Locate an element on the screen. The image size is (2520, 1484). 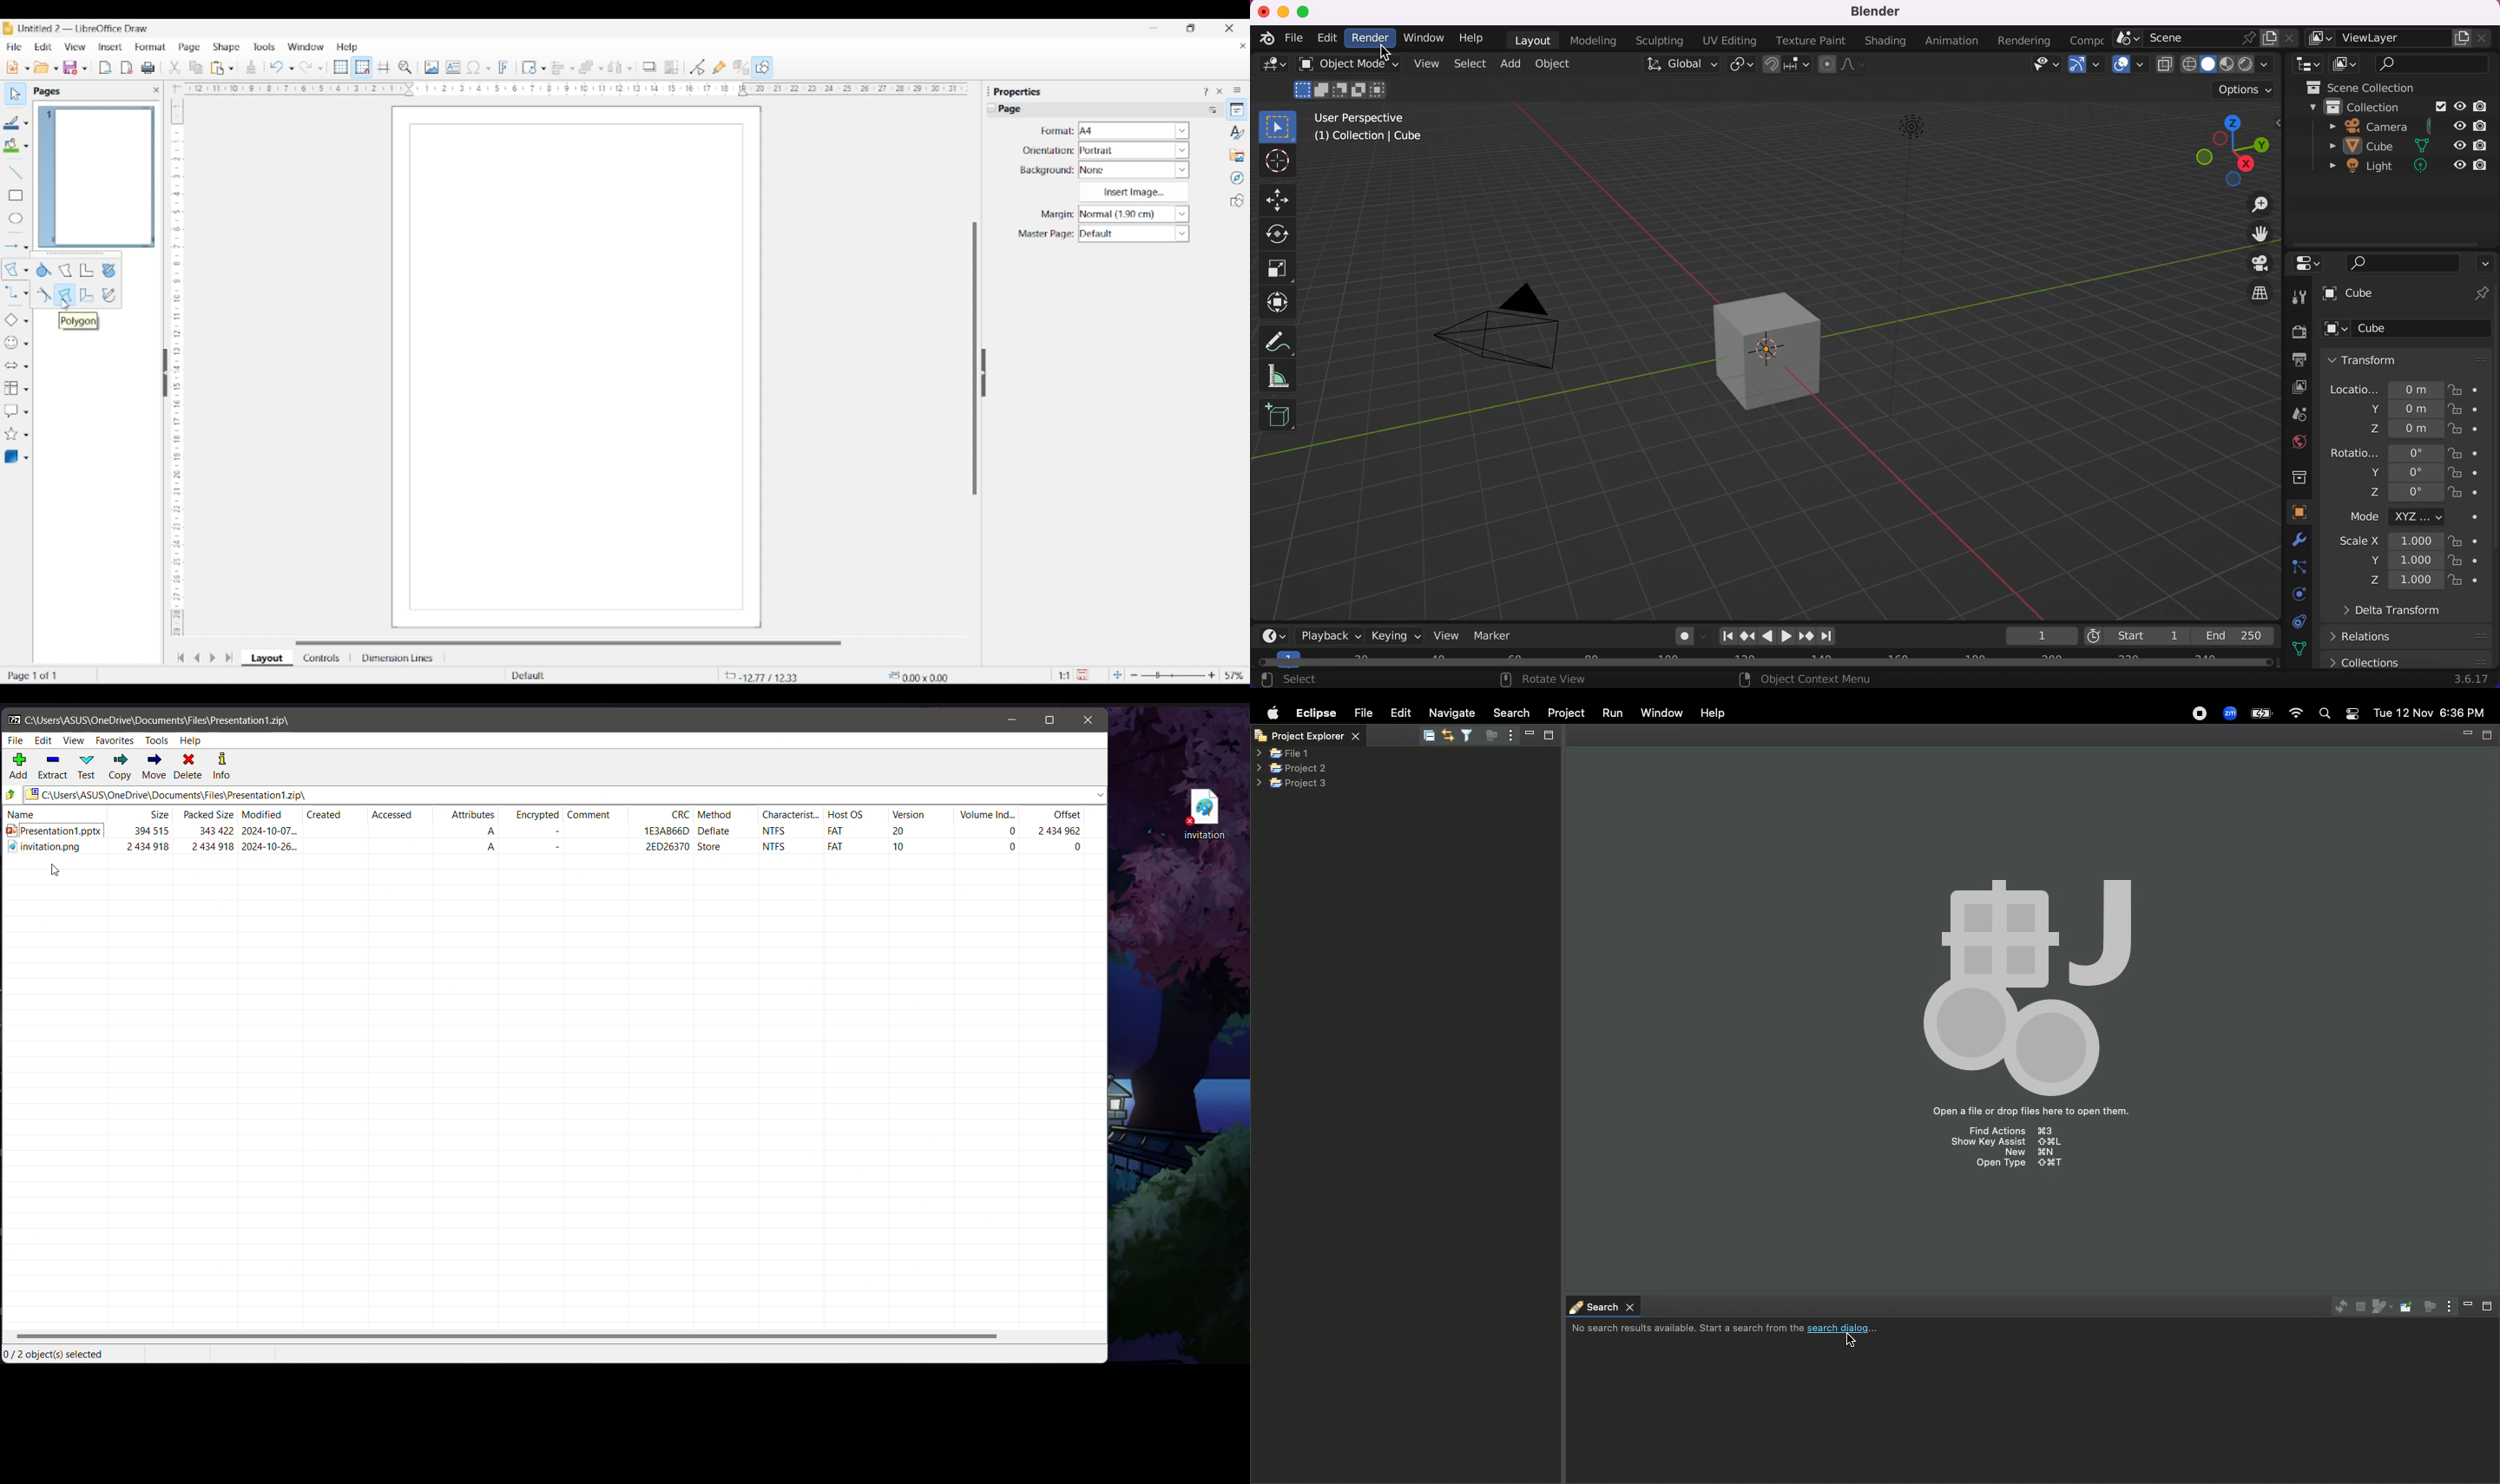
Maximize is located at coordinates (2489, 1306).